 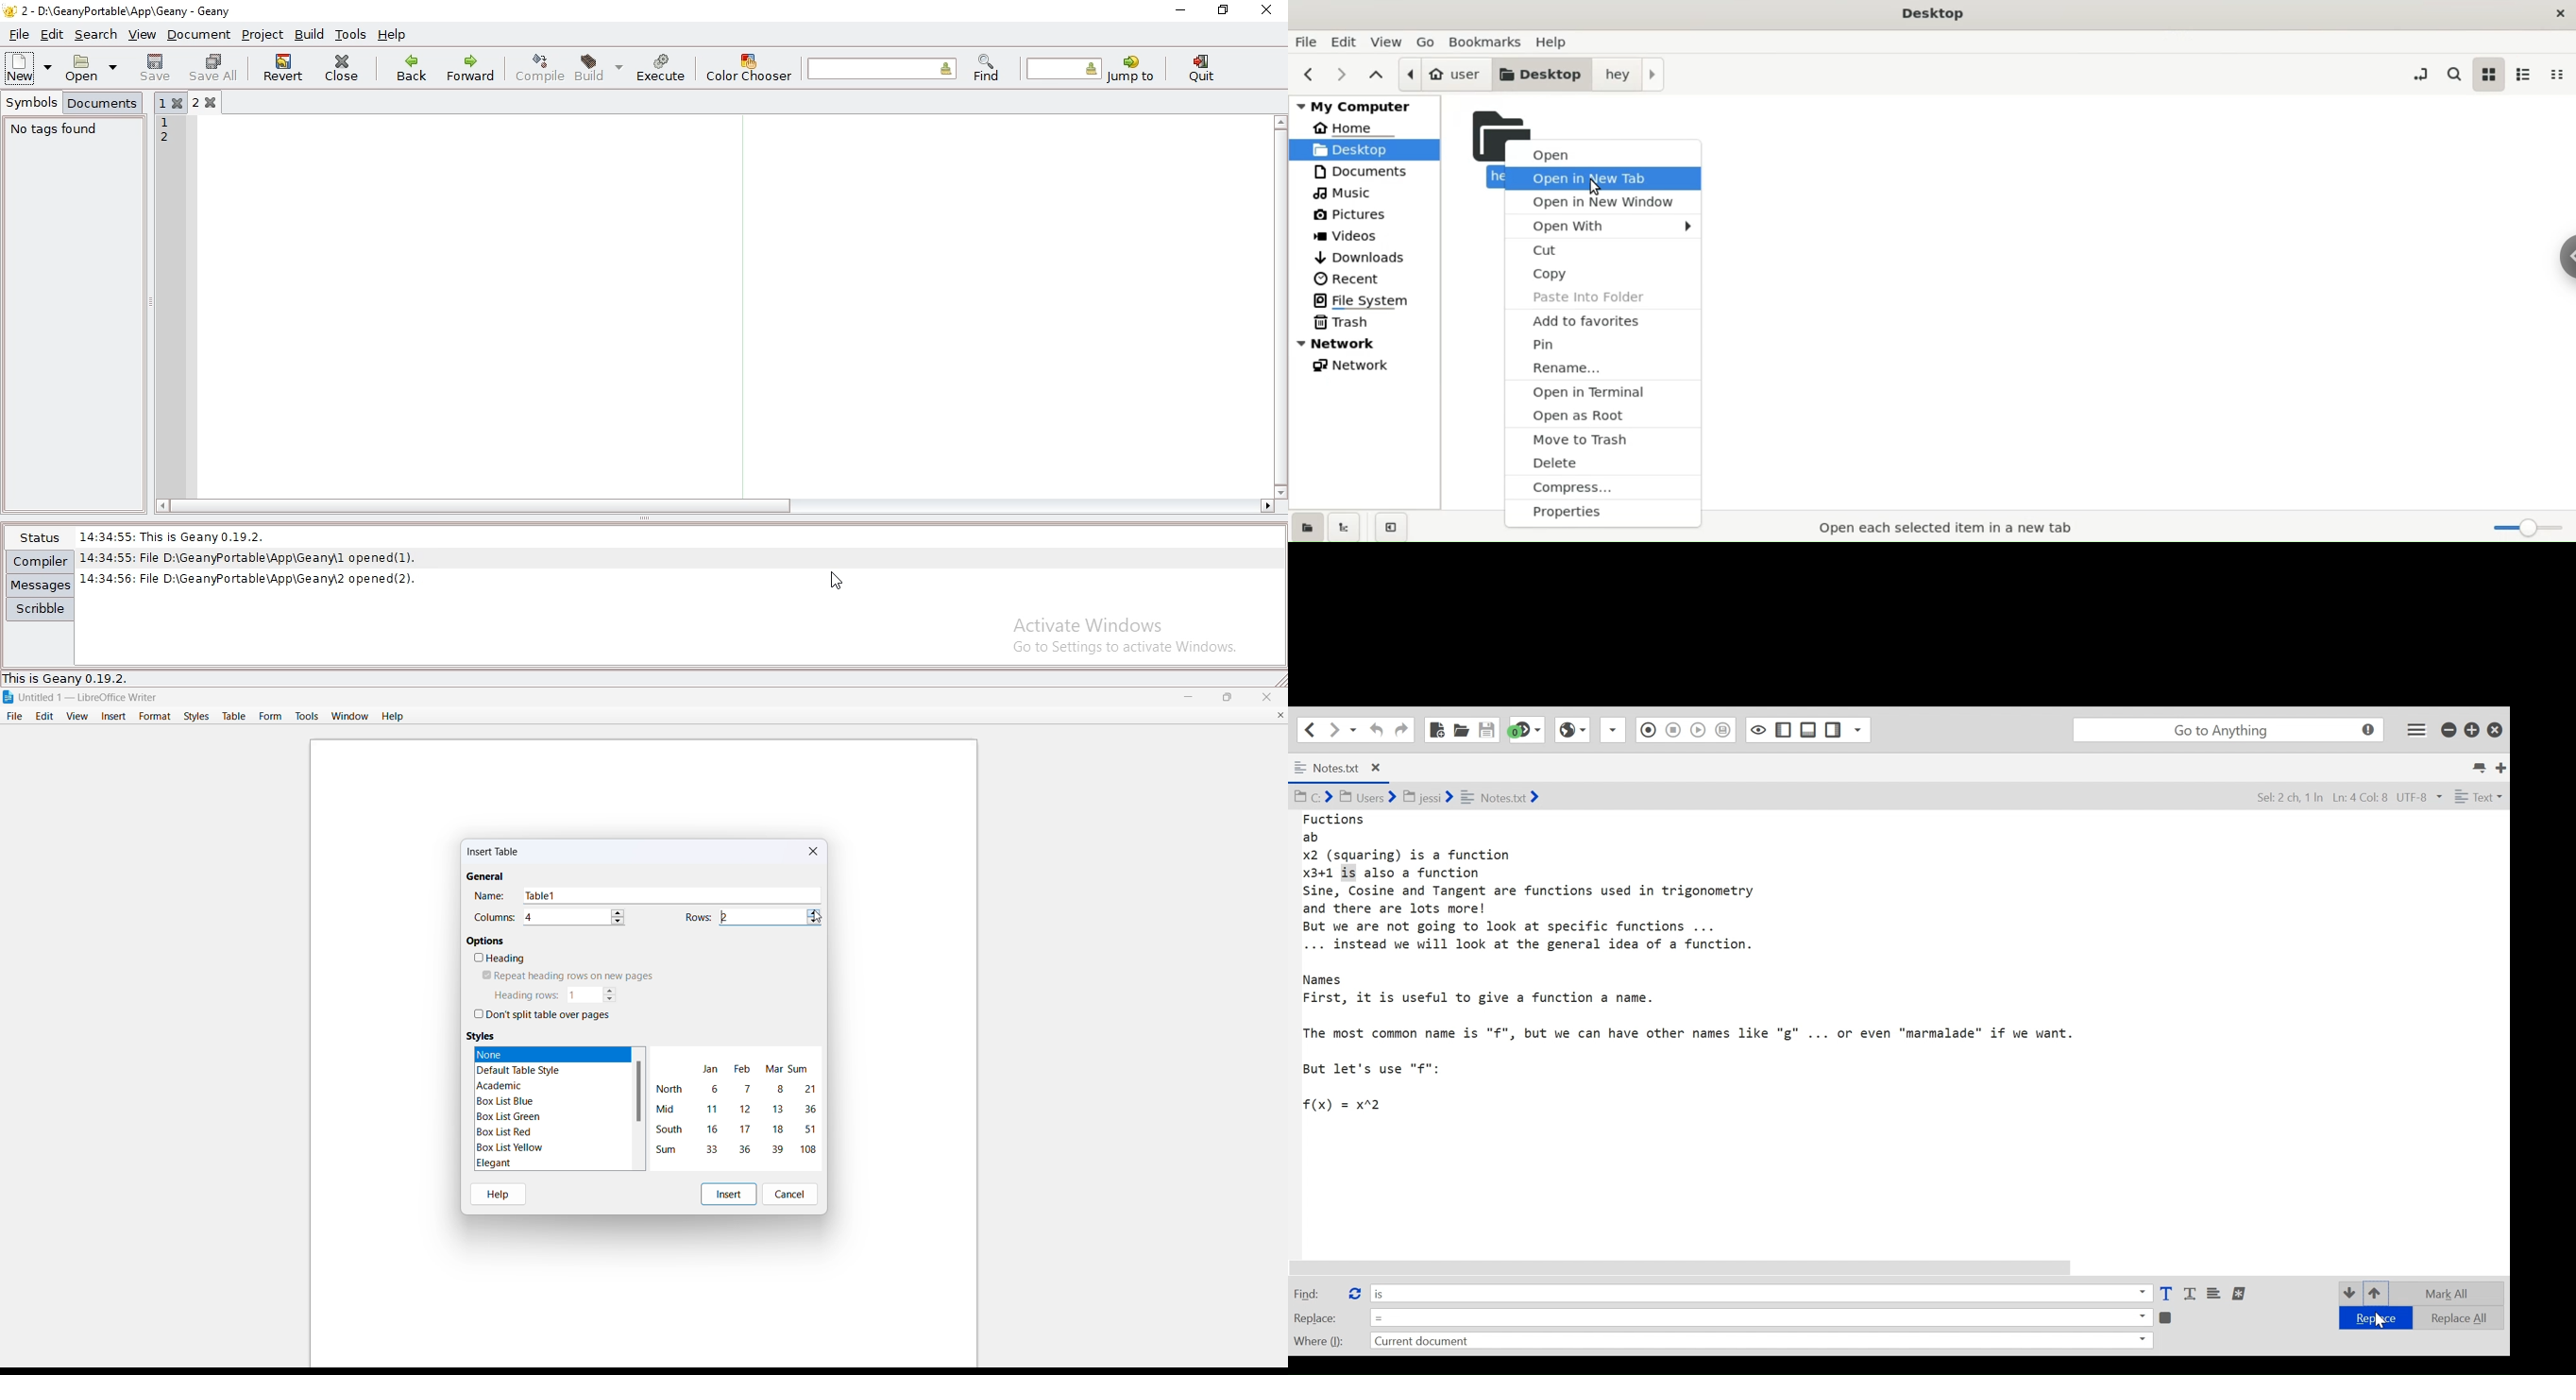 What do you see at coordinates (43, 716) in the screenshot?
I see `edit` at bounding box center [43, 716].